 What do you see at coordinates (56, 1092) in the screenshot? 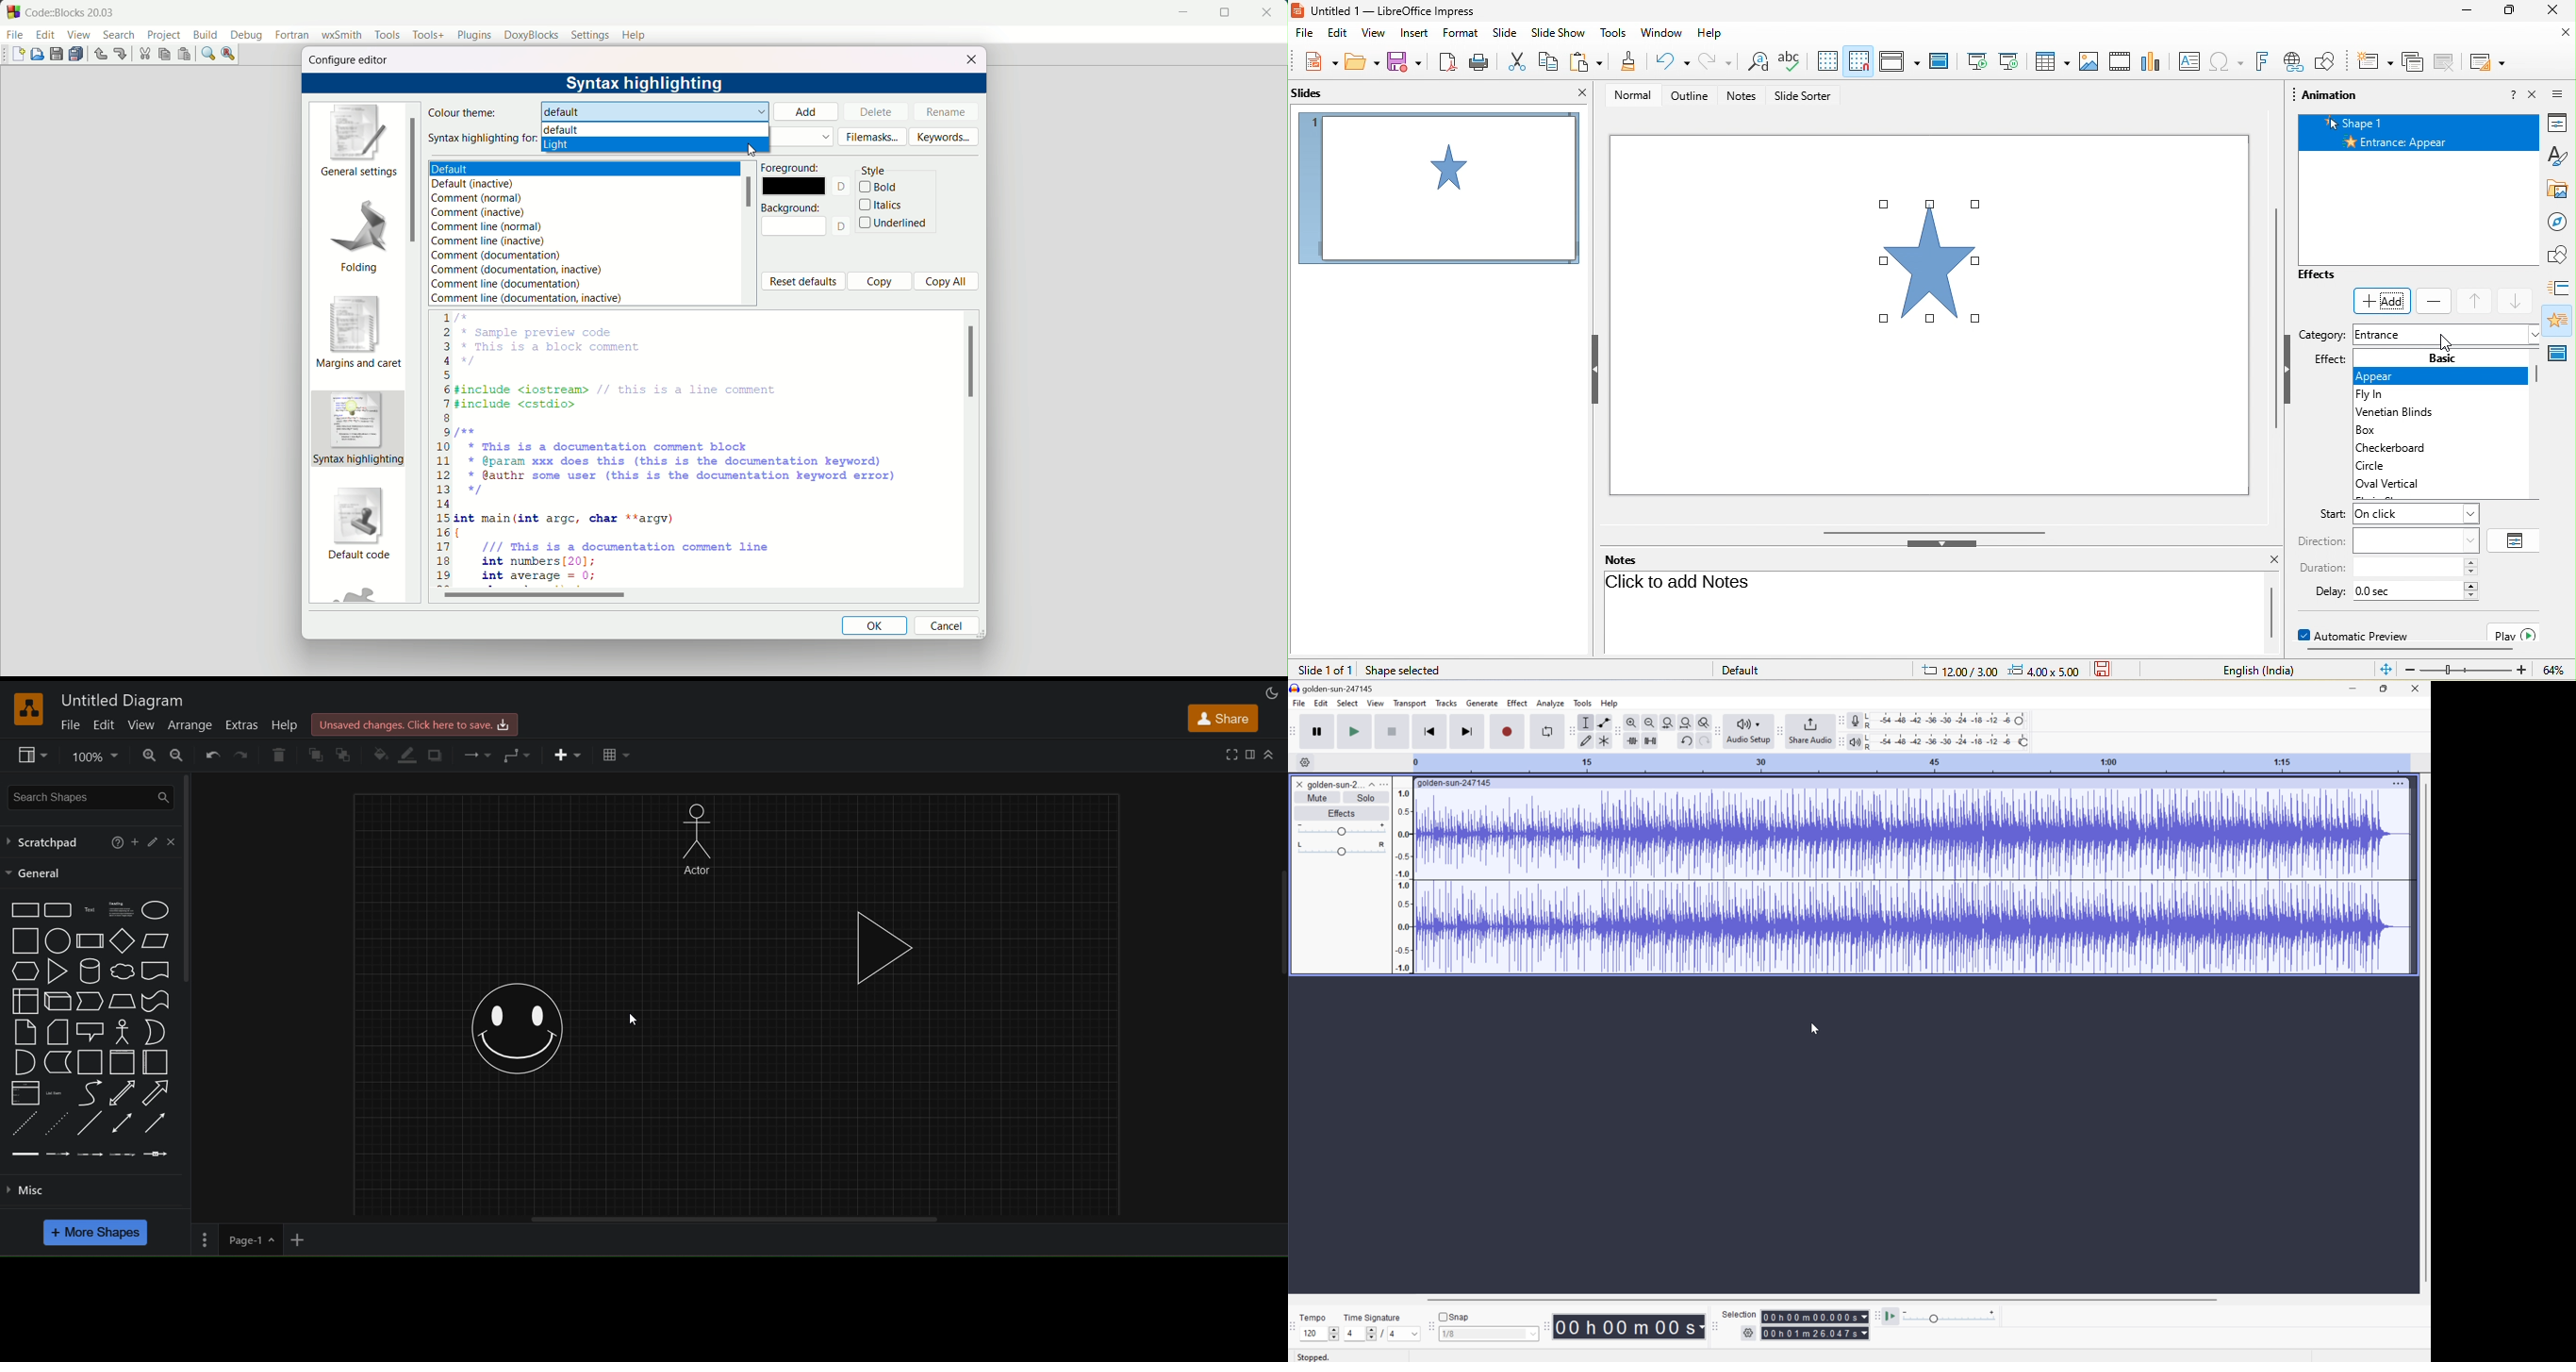
I see `list items` at bounding box center [56, 1092].